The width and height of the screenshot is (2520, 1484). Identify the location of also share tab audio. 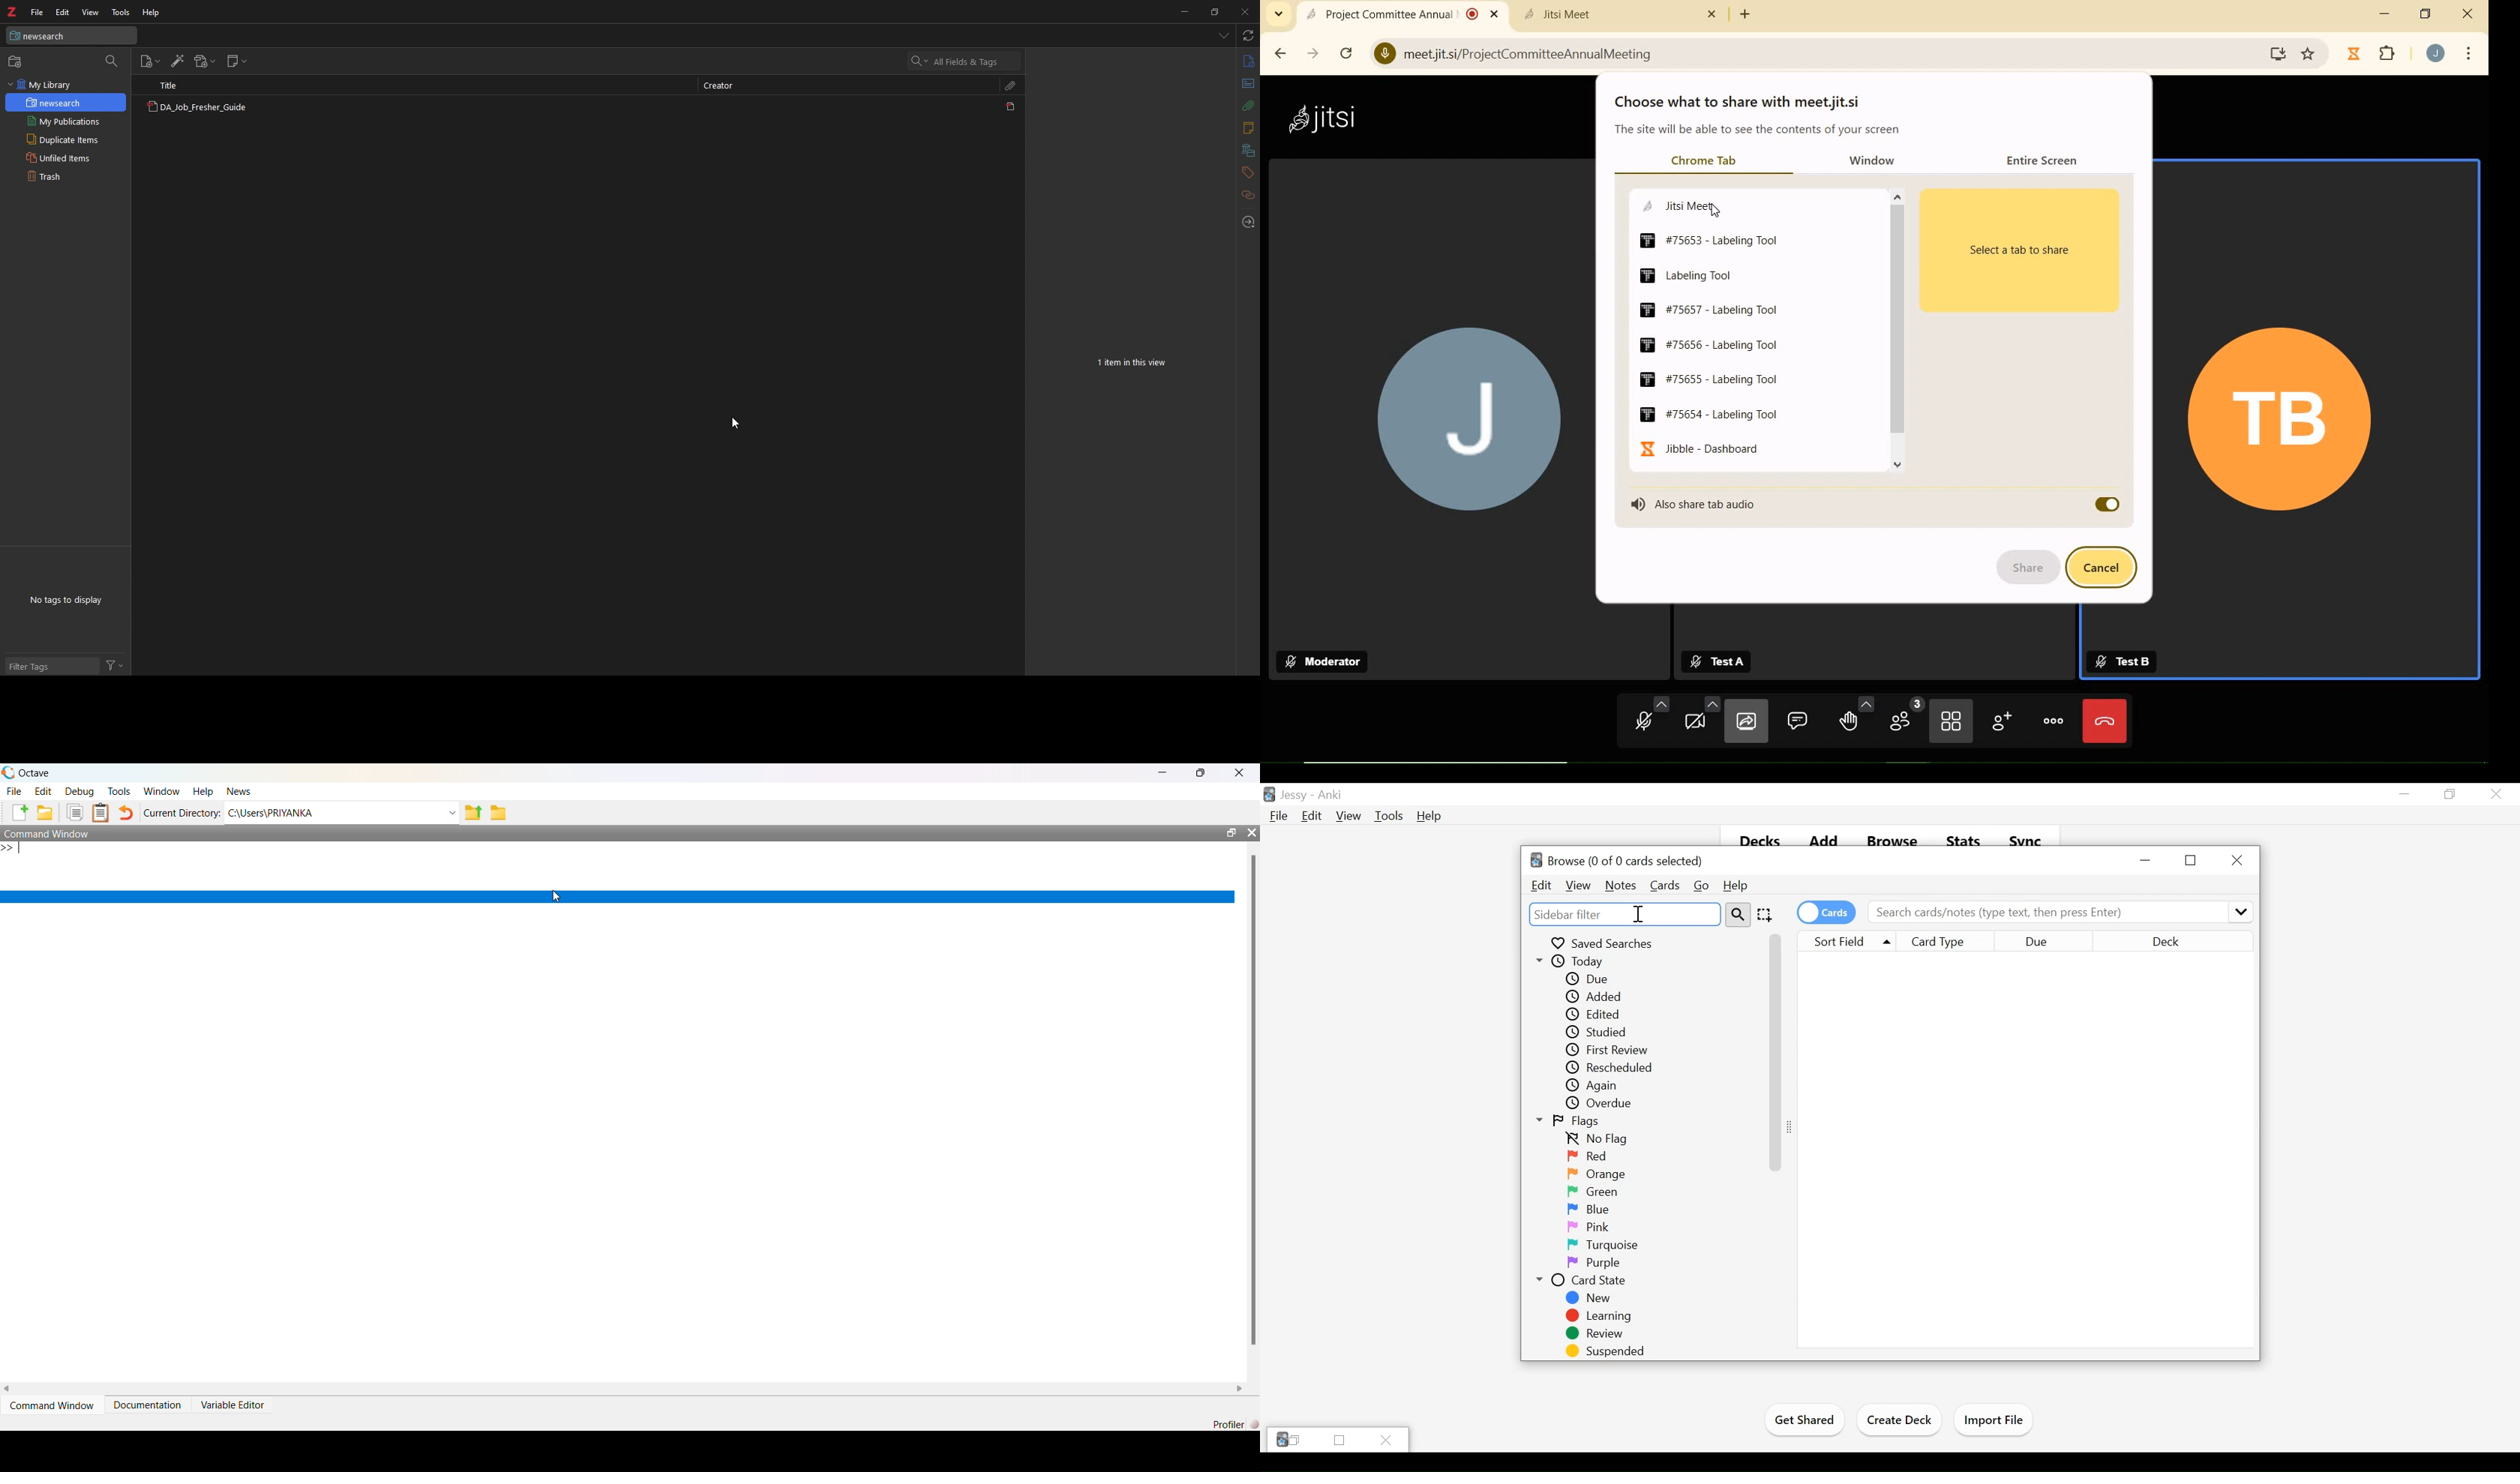
(1700, 503).